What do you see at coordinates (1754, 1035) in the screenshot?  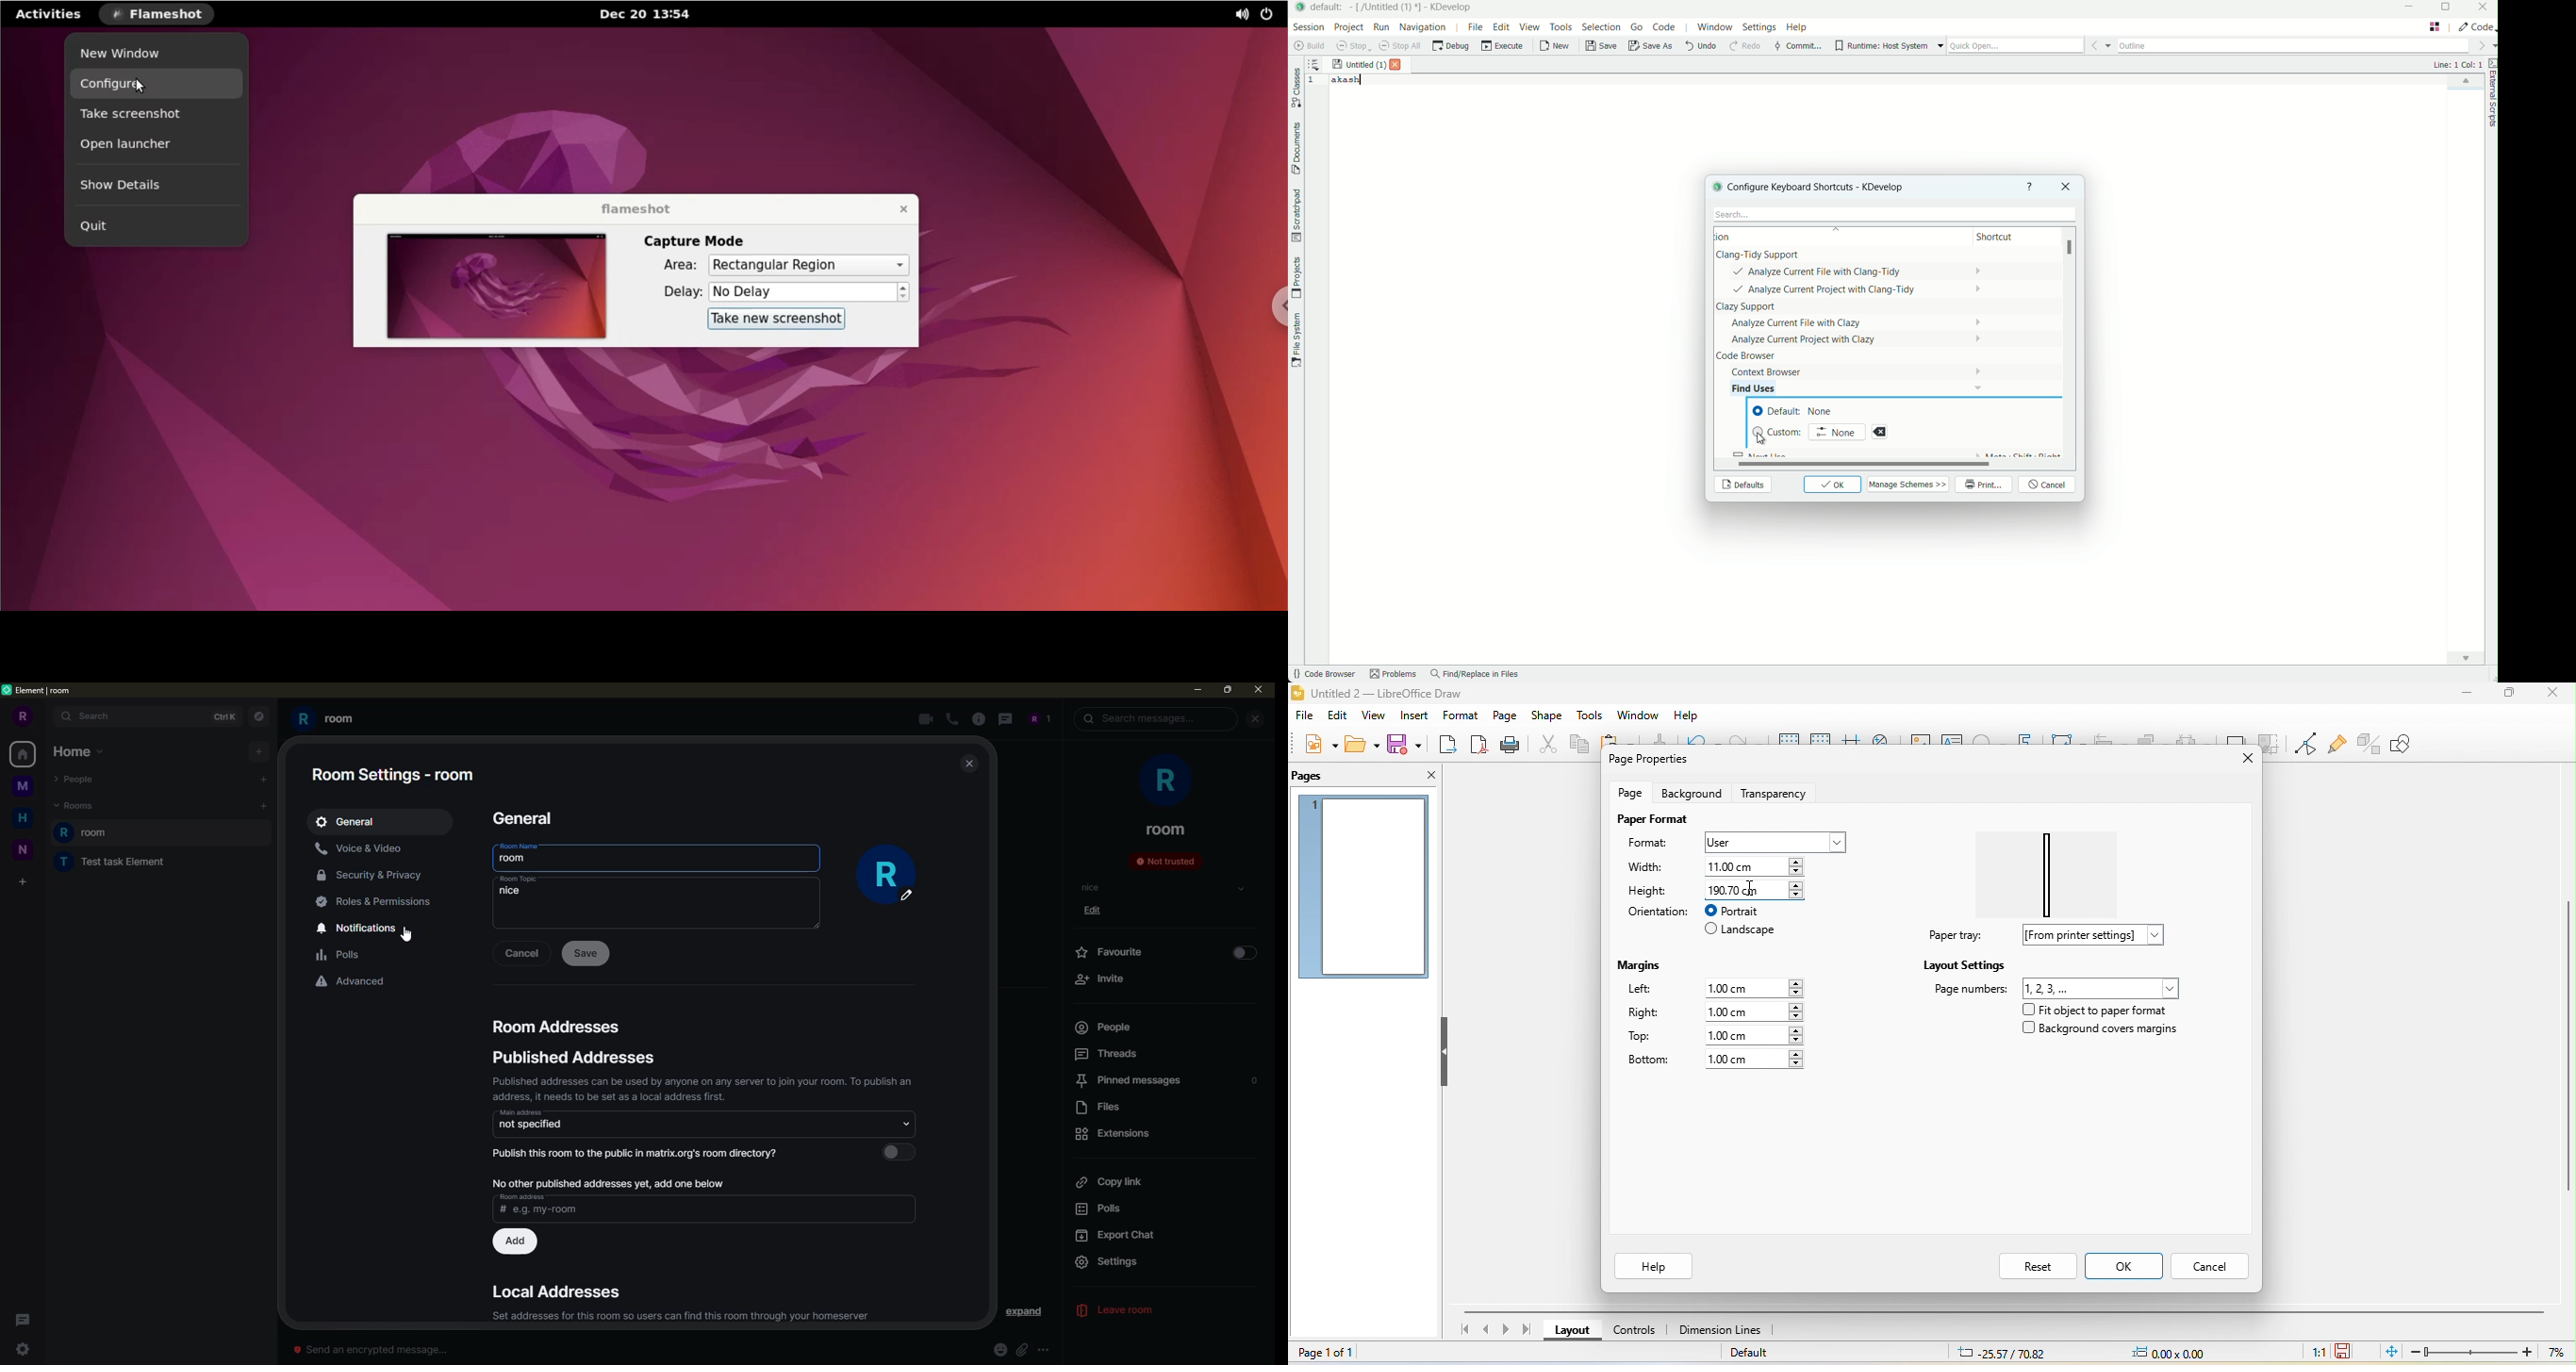 I see `1.00 cm` at bounding box center [1754, 1035].